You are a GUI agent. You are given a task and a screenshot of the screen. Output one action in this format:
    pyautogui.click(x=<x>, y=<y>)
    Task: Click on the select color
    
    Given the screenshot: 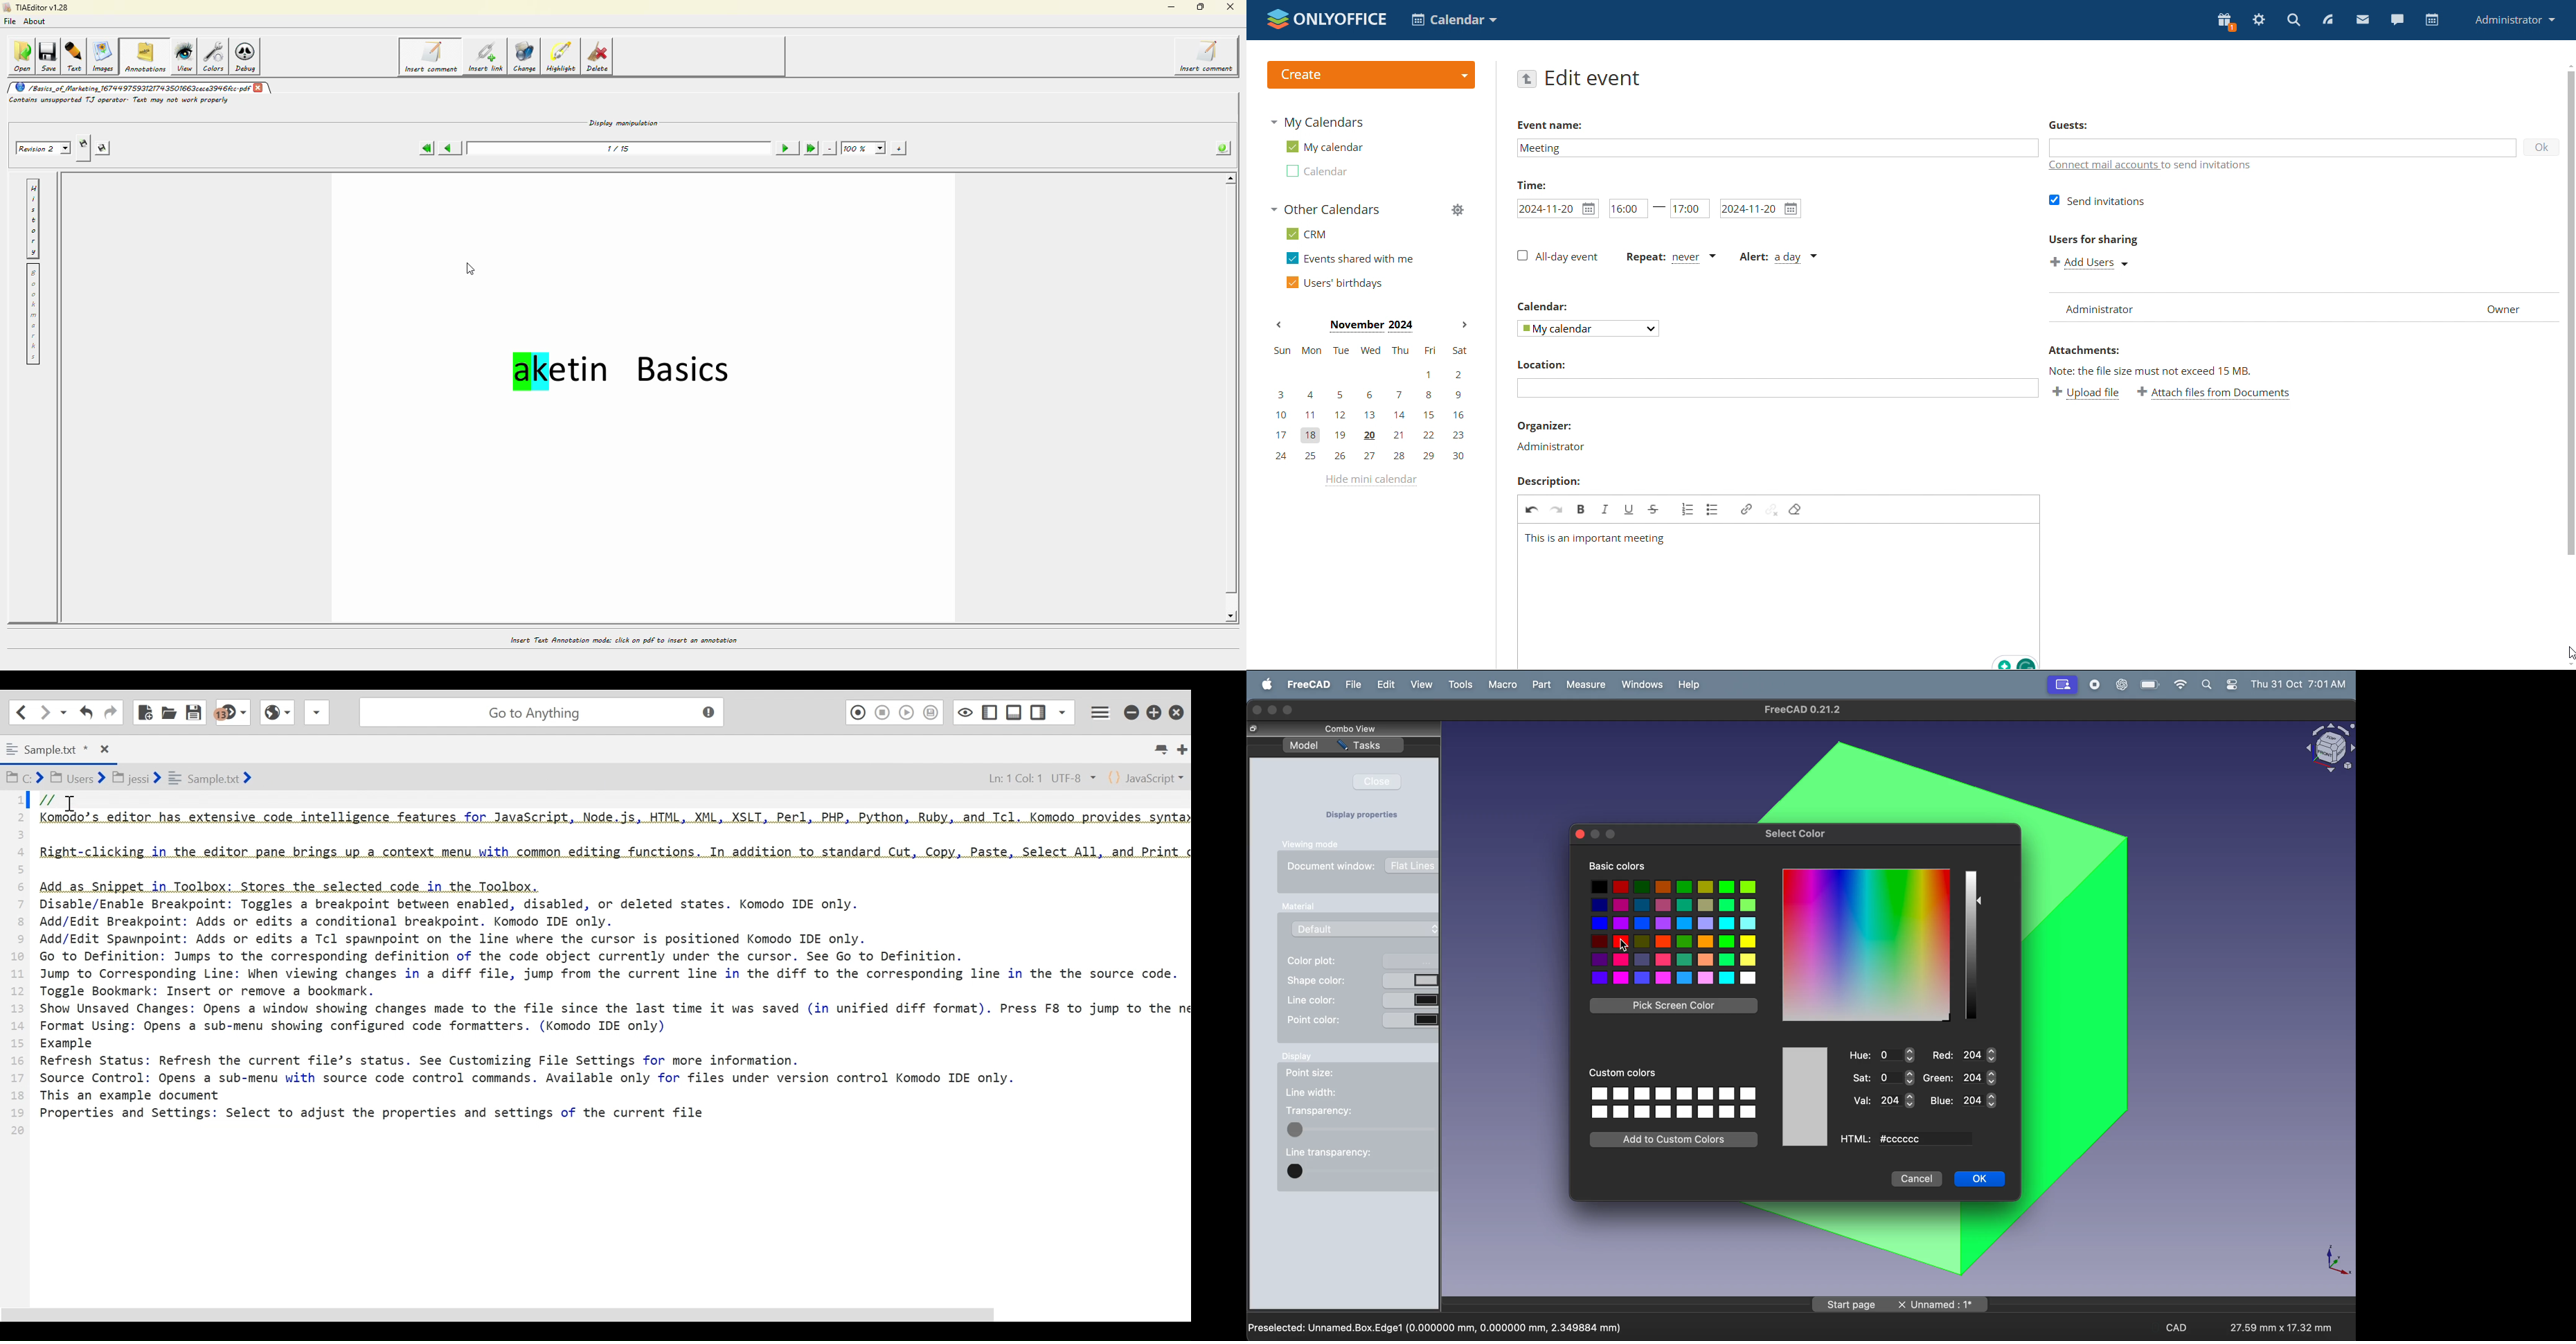 What is the action you would take?
    pyautogui.click(x=1798, y=834)
    